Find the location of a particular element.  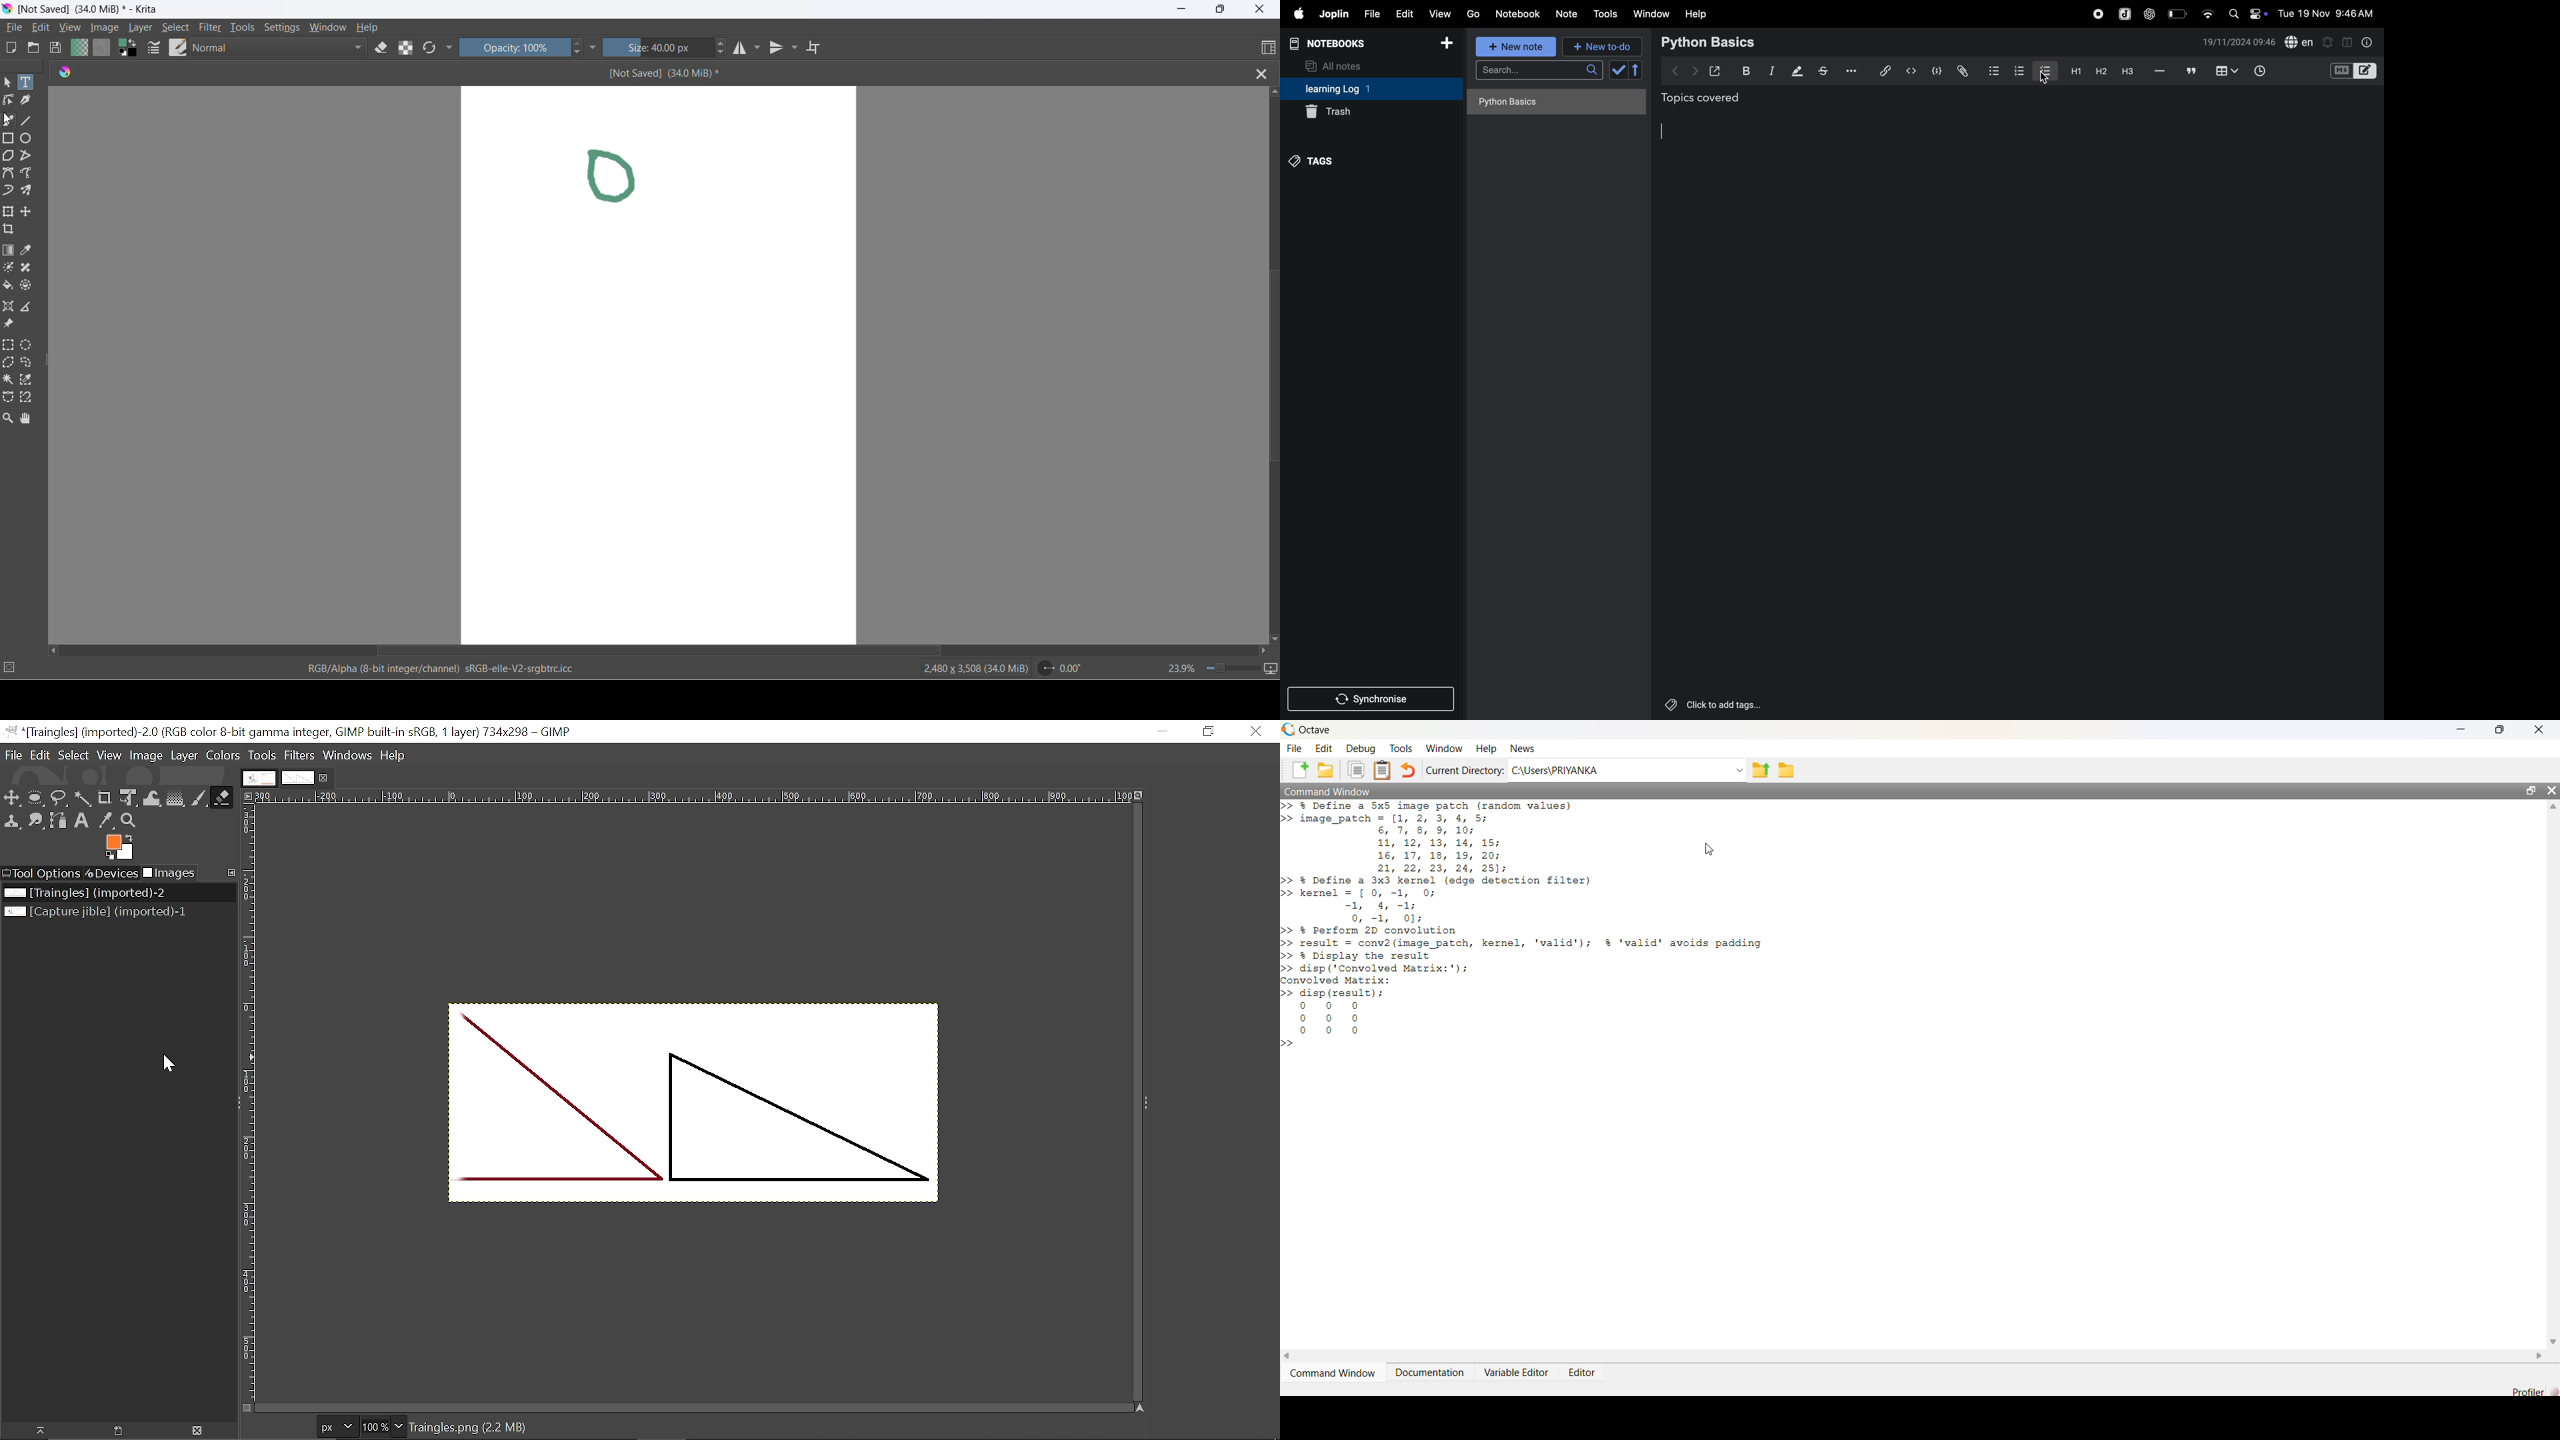

code block is located at coordinates (1935, 72).